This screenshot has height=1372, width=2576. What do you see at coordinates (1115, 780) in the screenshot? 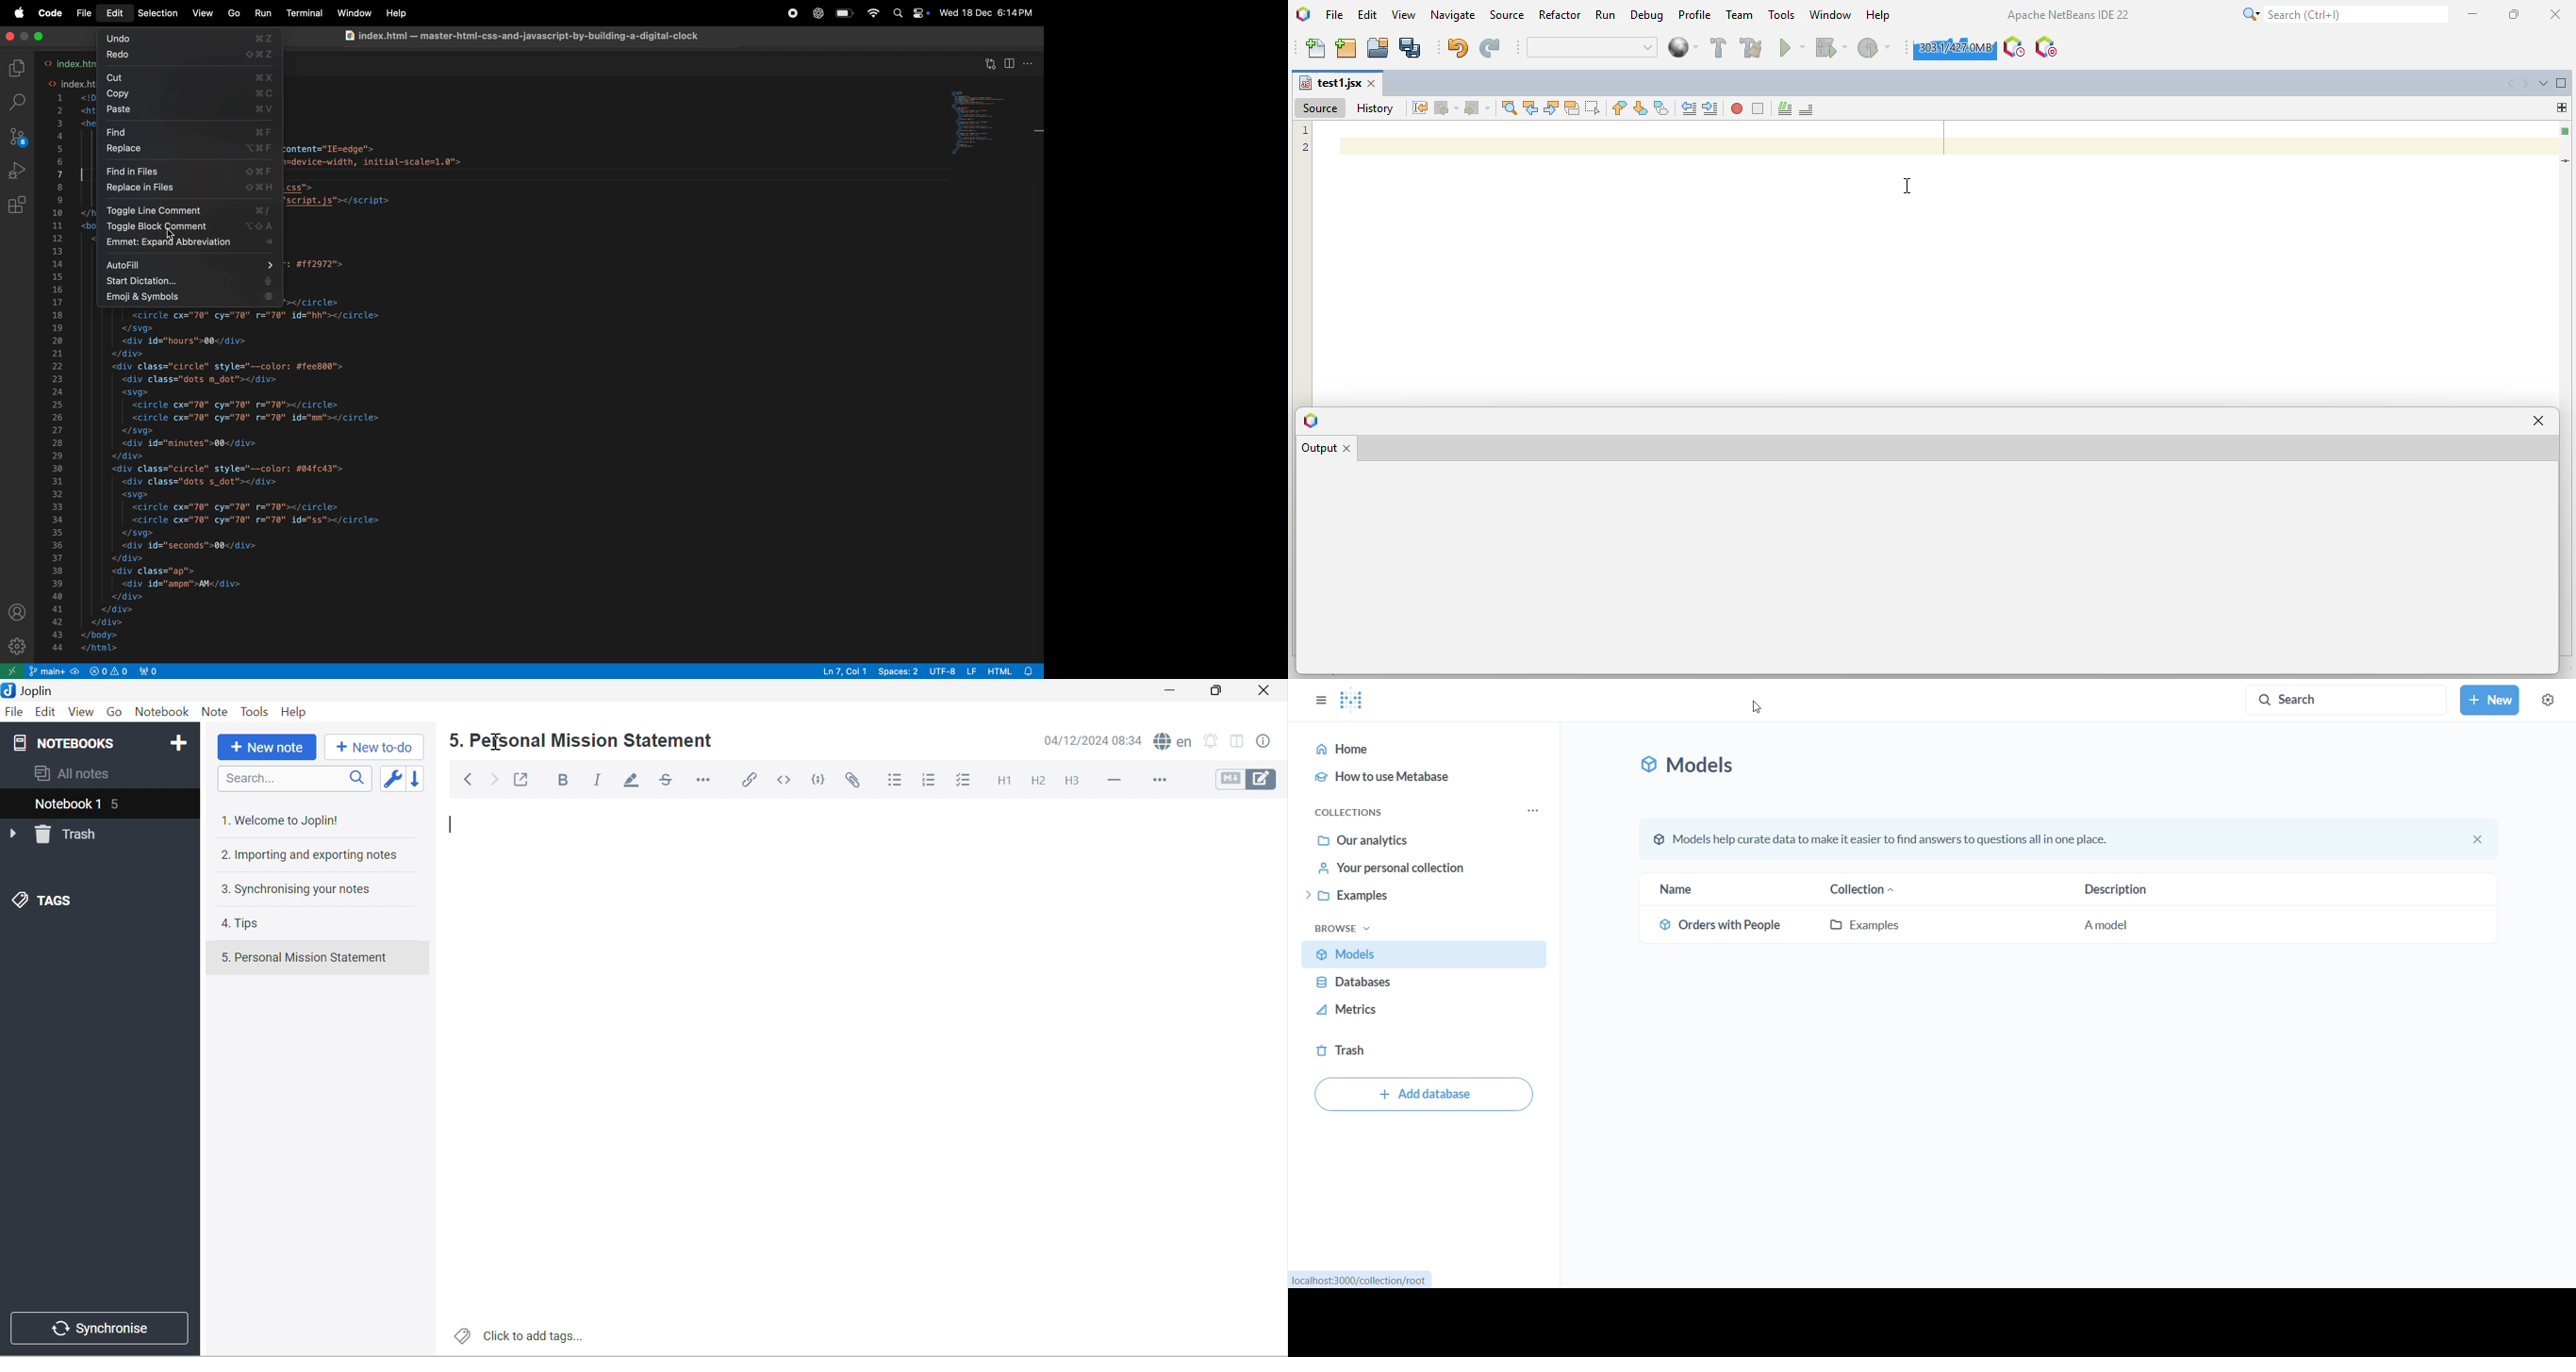
I see `Horizontal lines` at bounding box center [1115, 780].